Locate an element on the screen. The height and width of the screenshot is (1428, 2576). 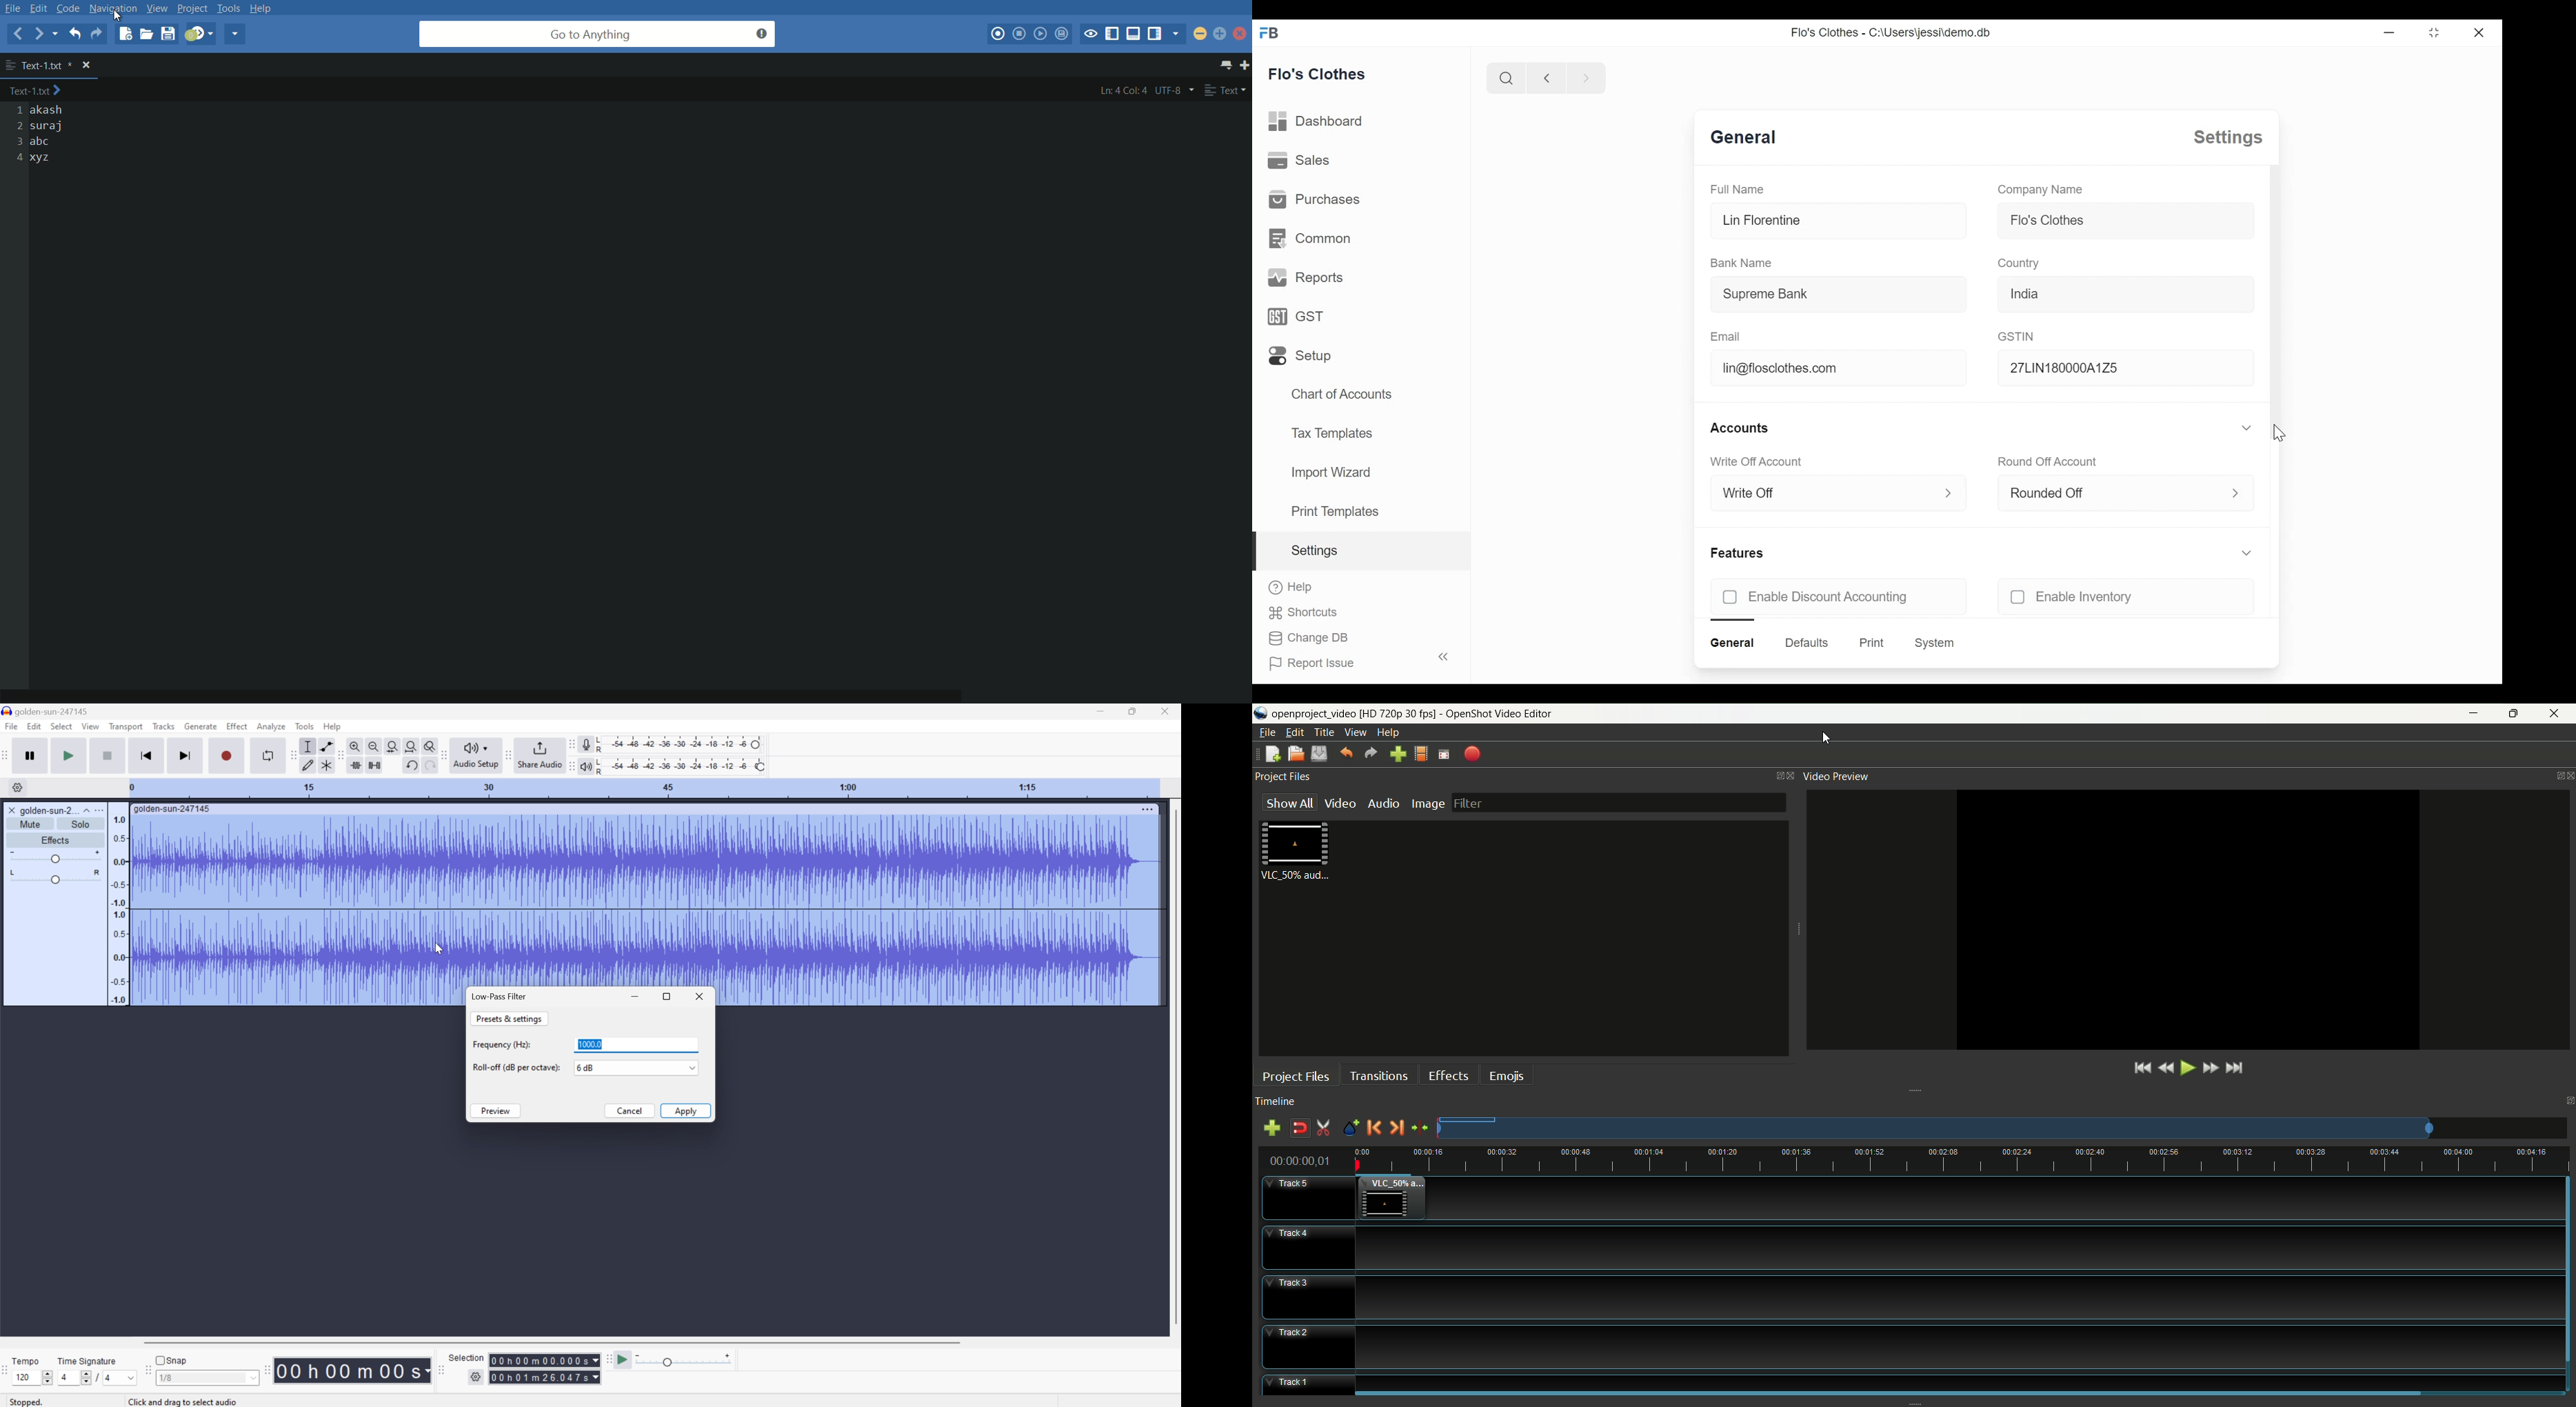
More is located at coordinates (98, 810).